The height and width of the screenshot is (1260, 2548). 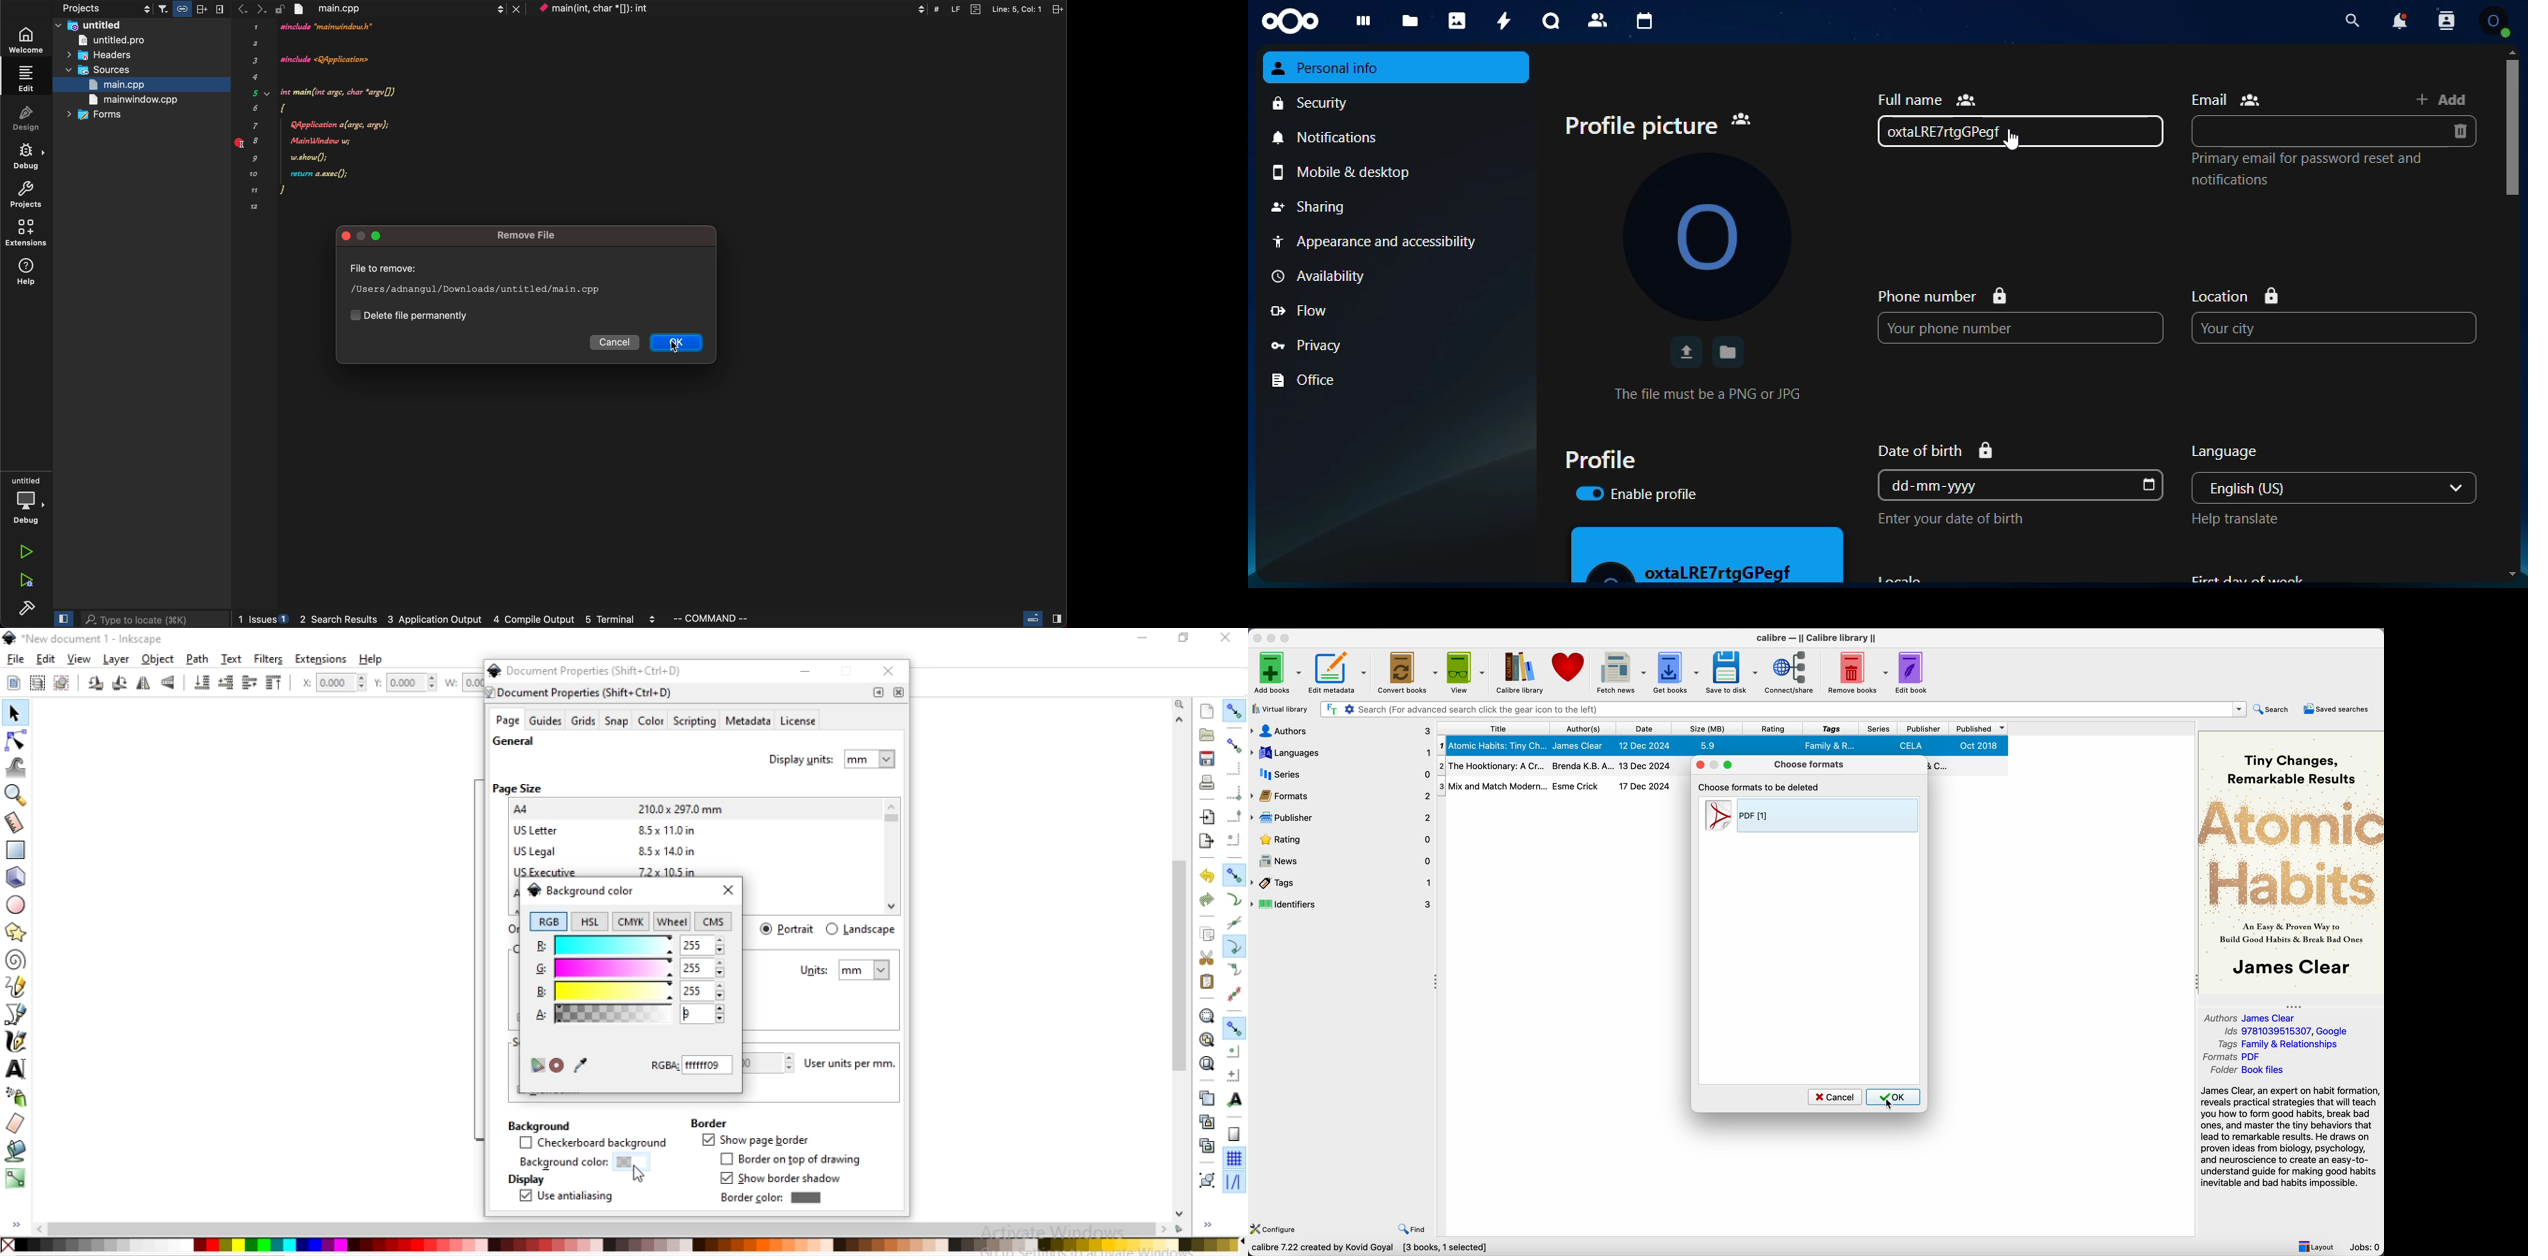 What do you see at coordinates (408, 683) in the screenshot?
I see `vertical coordinate of selection` at bounding box center [408, 683].